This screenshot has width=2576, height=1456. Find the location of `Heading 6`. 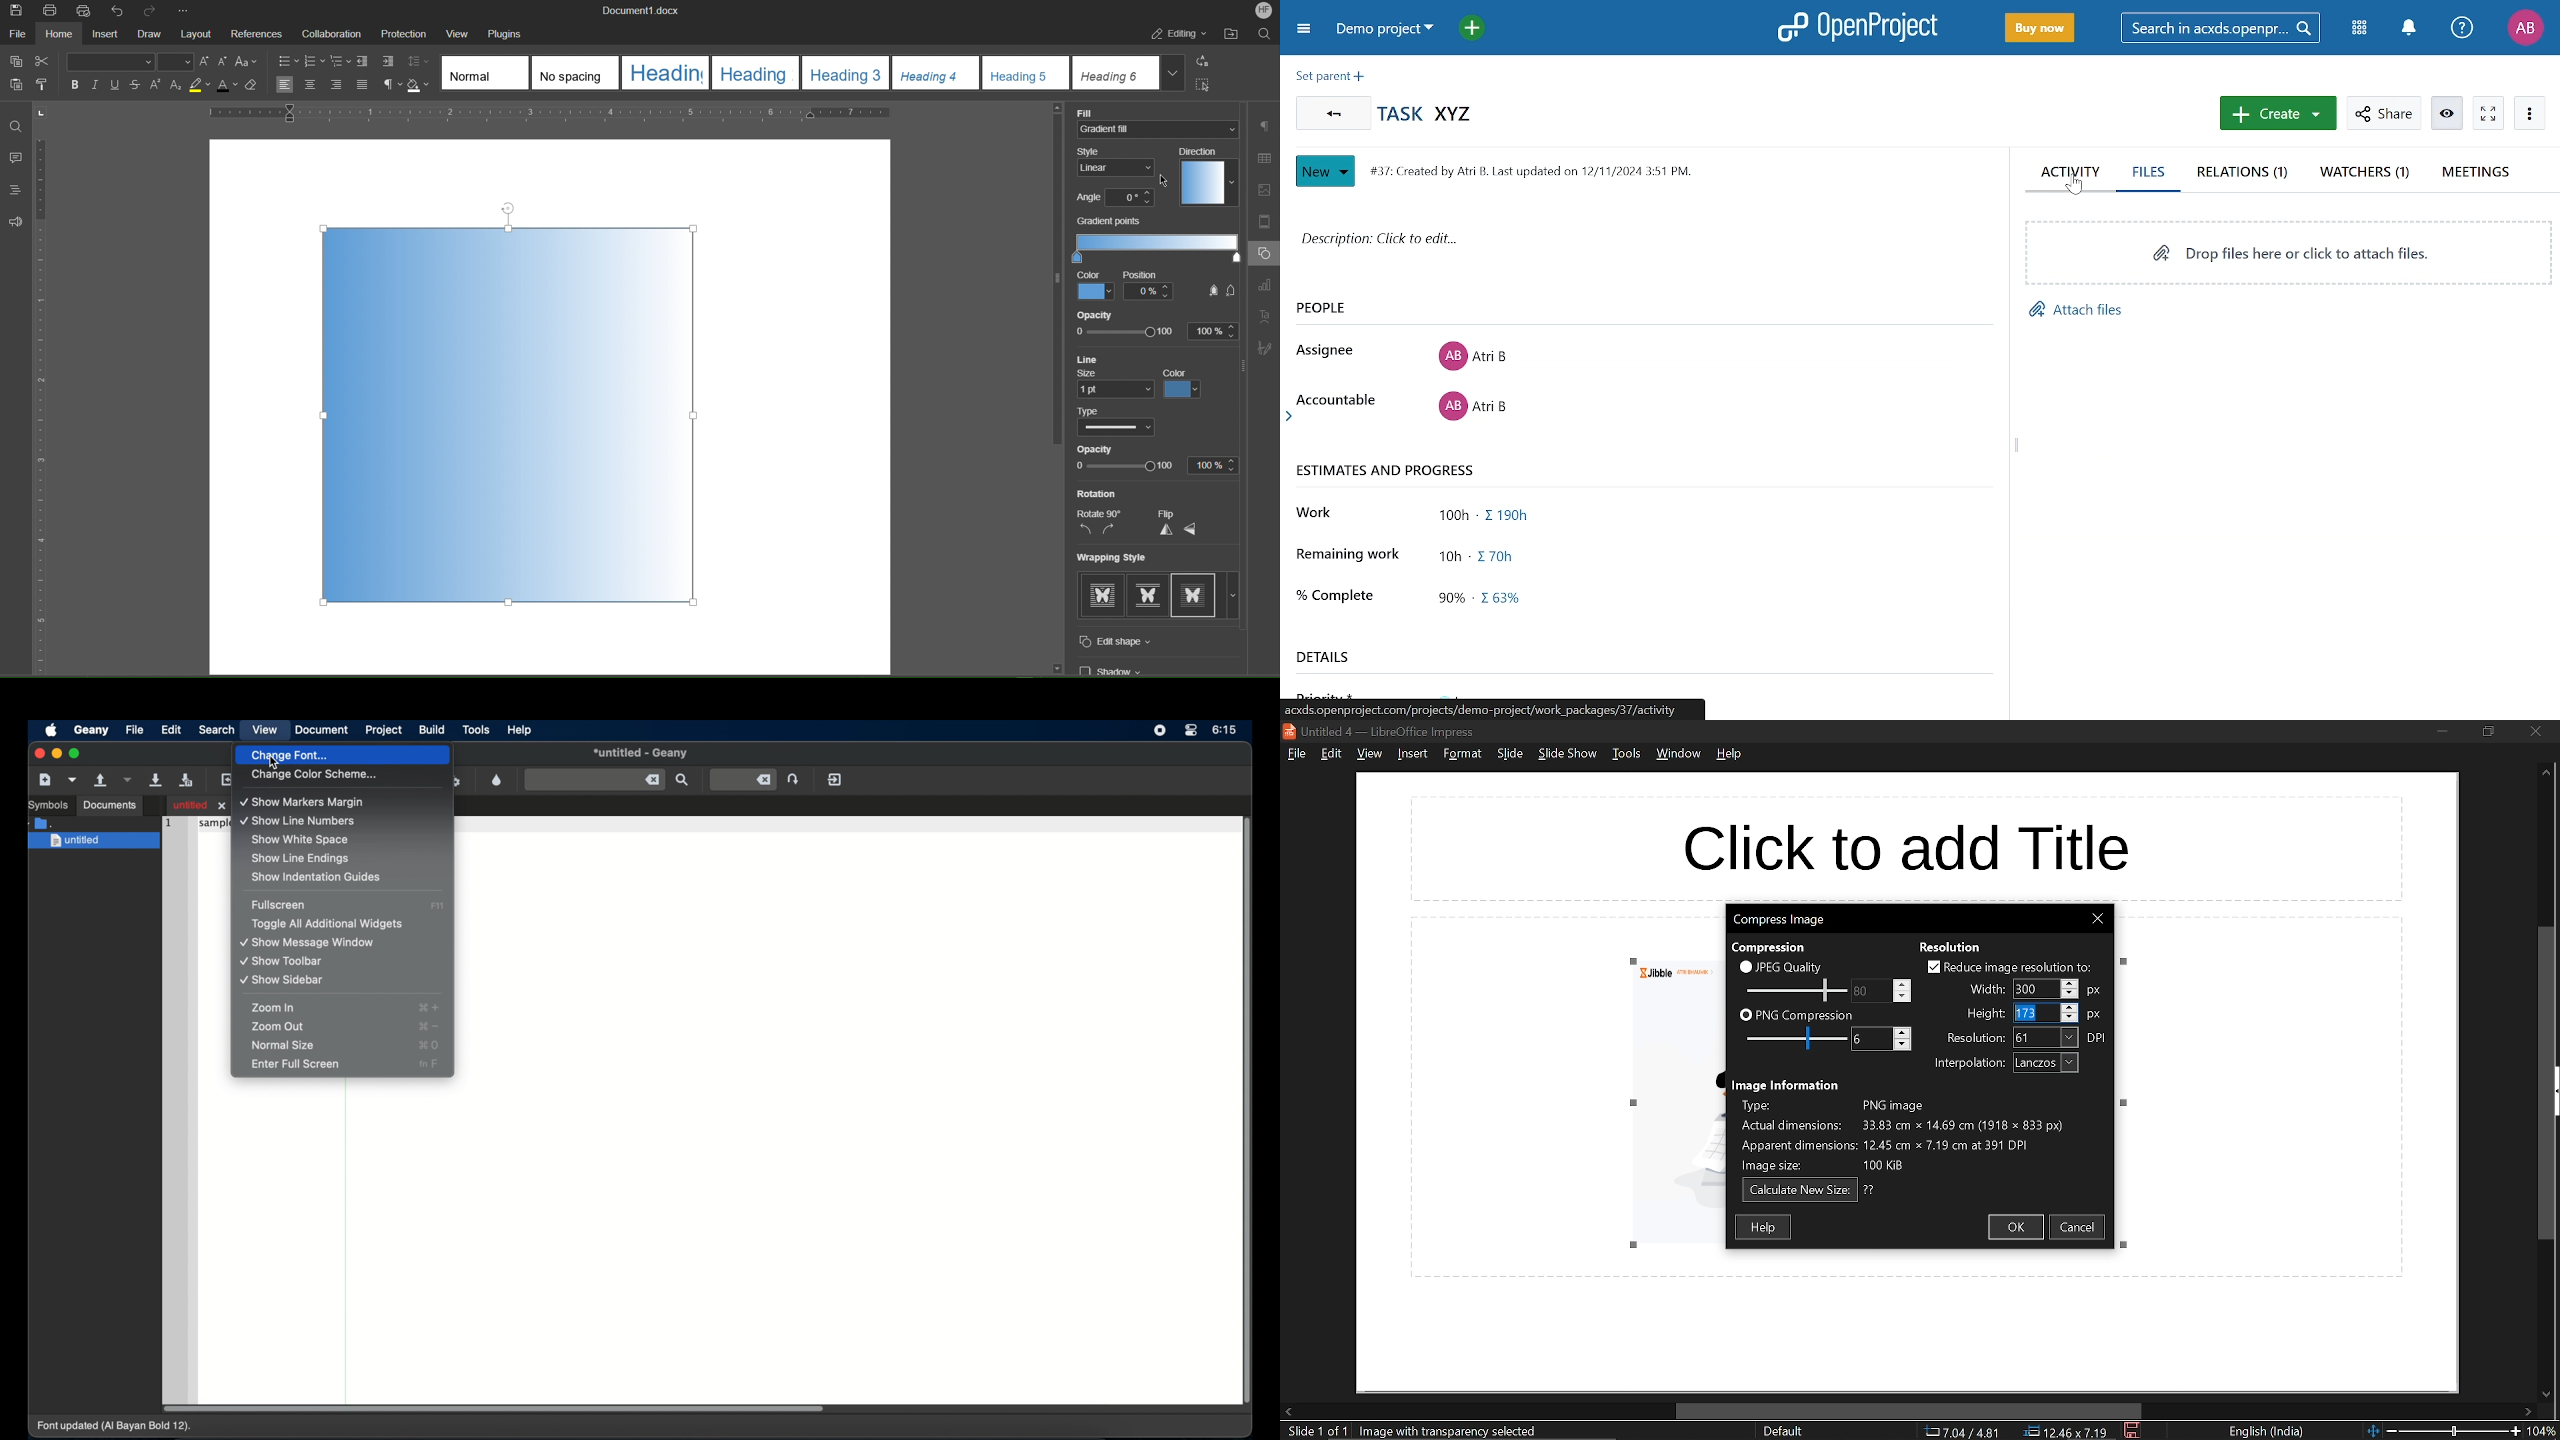

Heading 6 is located at coordinates (1116, 73).